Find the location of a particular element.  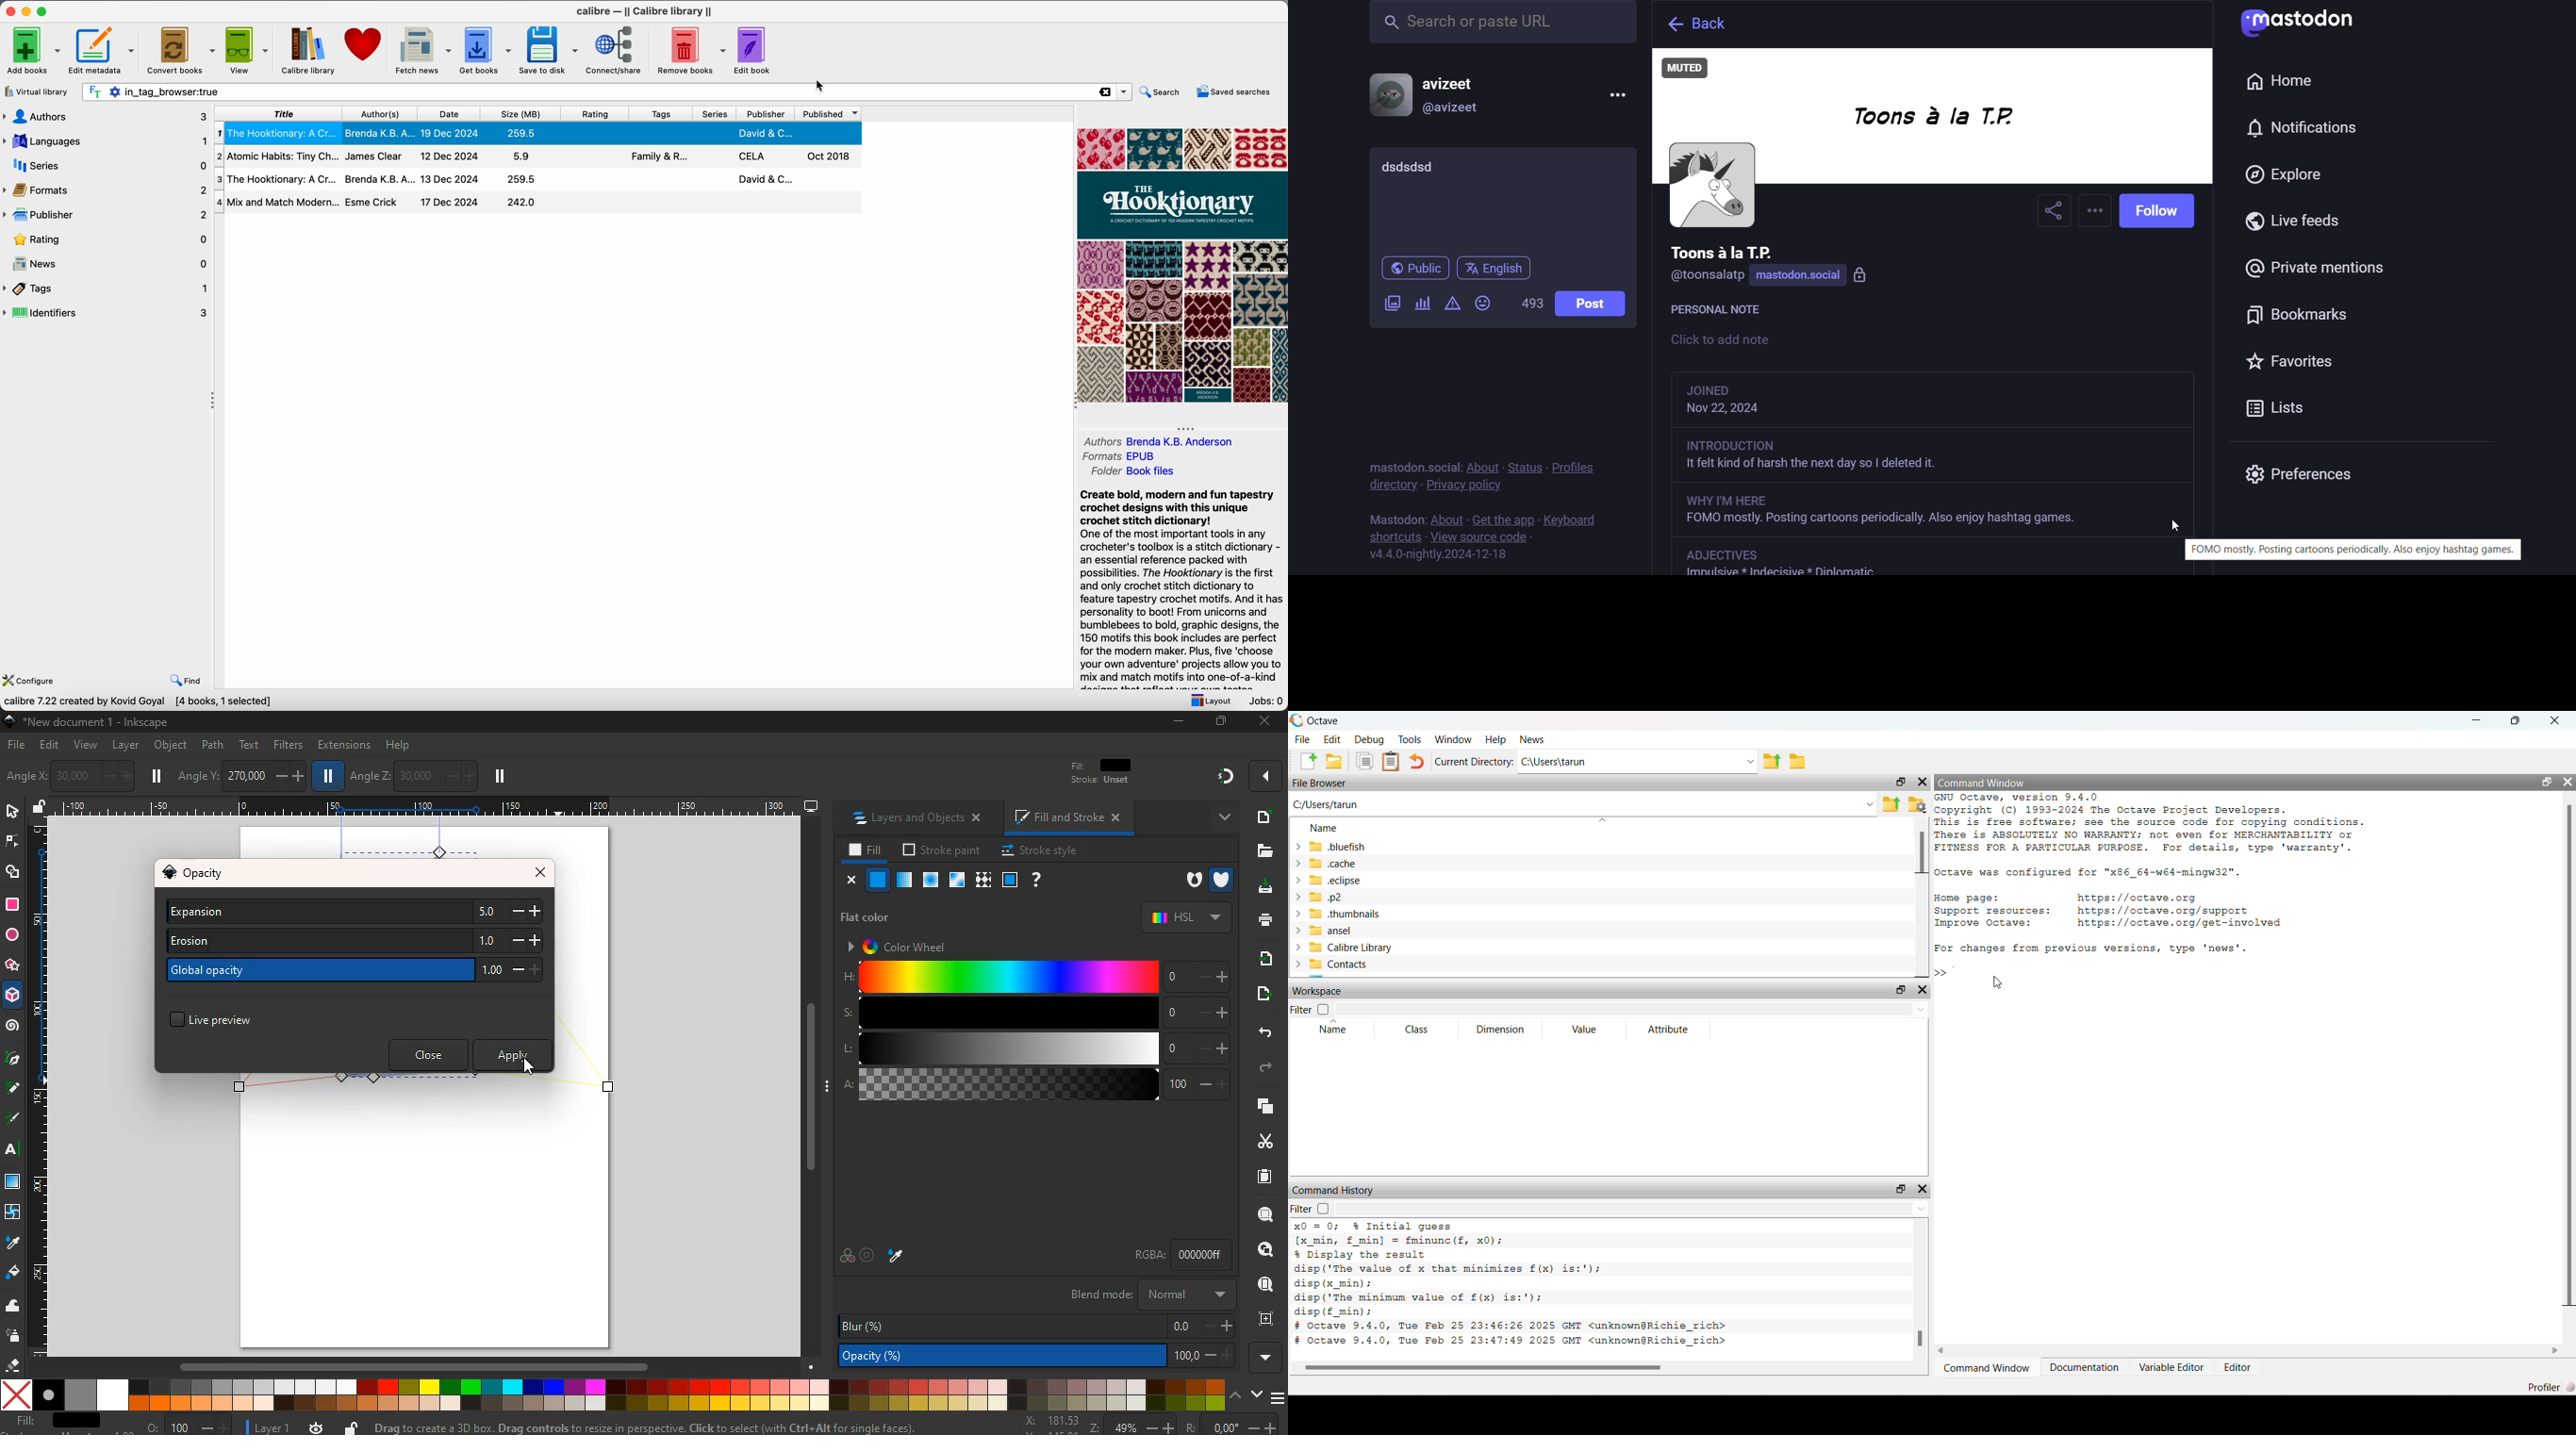

back is located at coordinates (1692, 25).